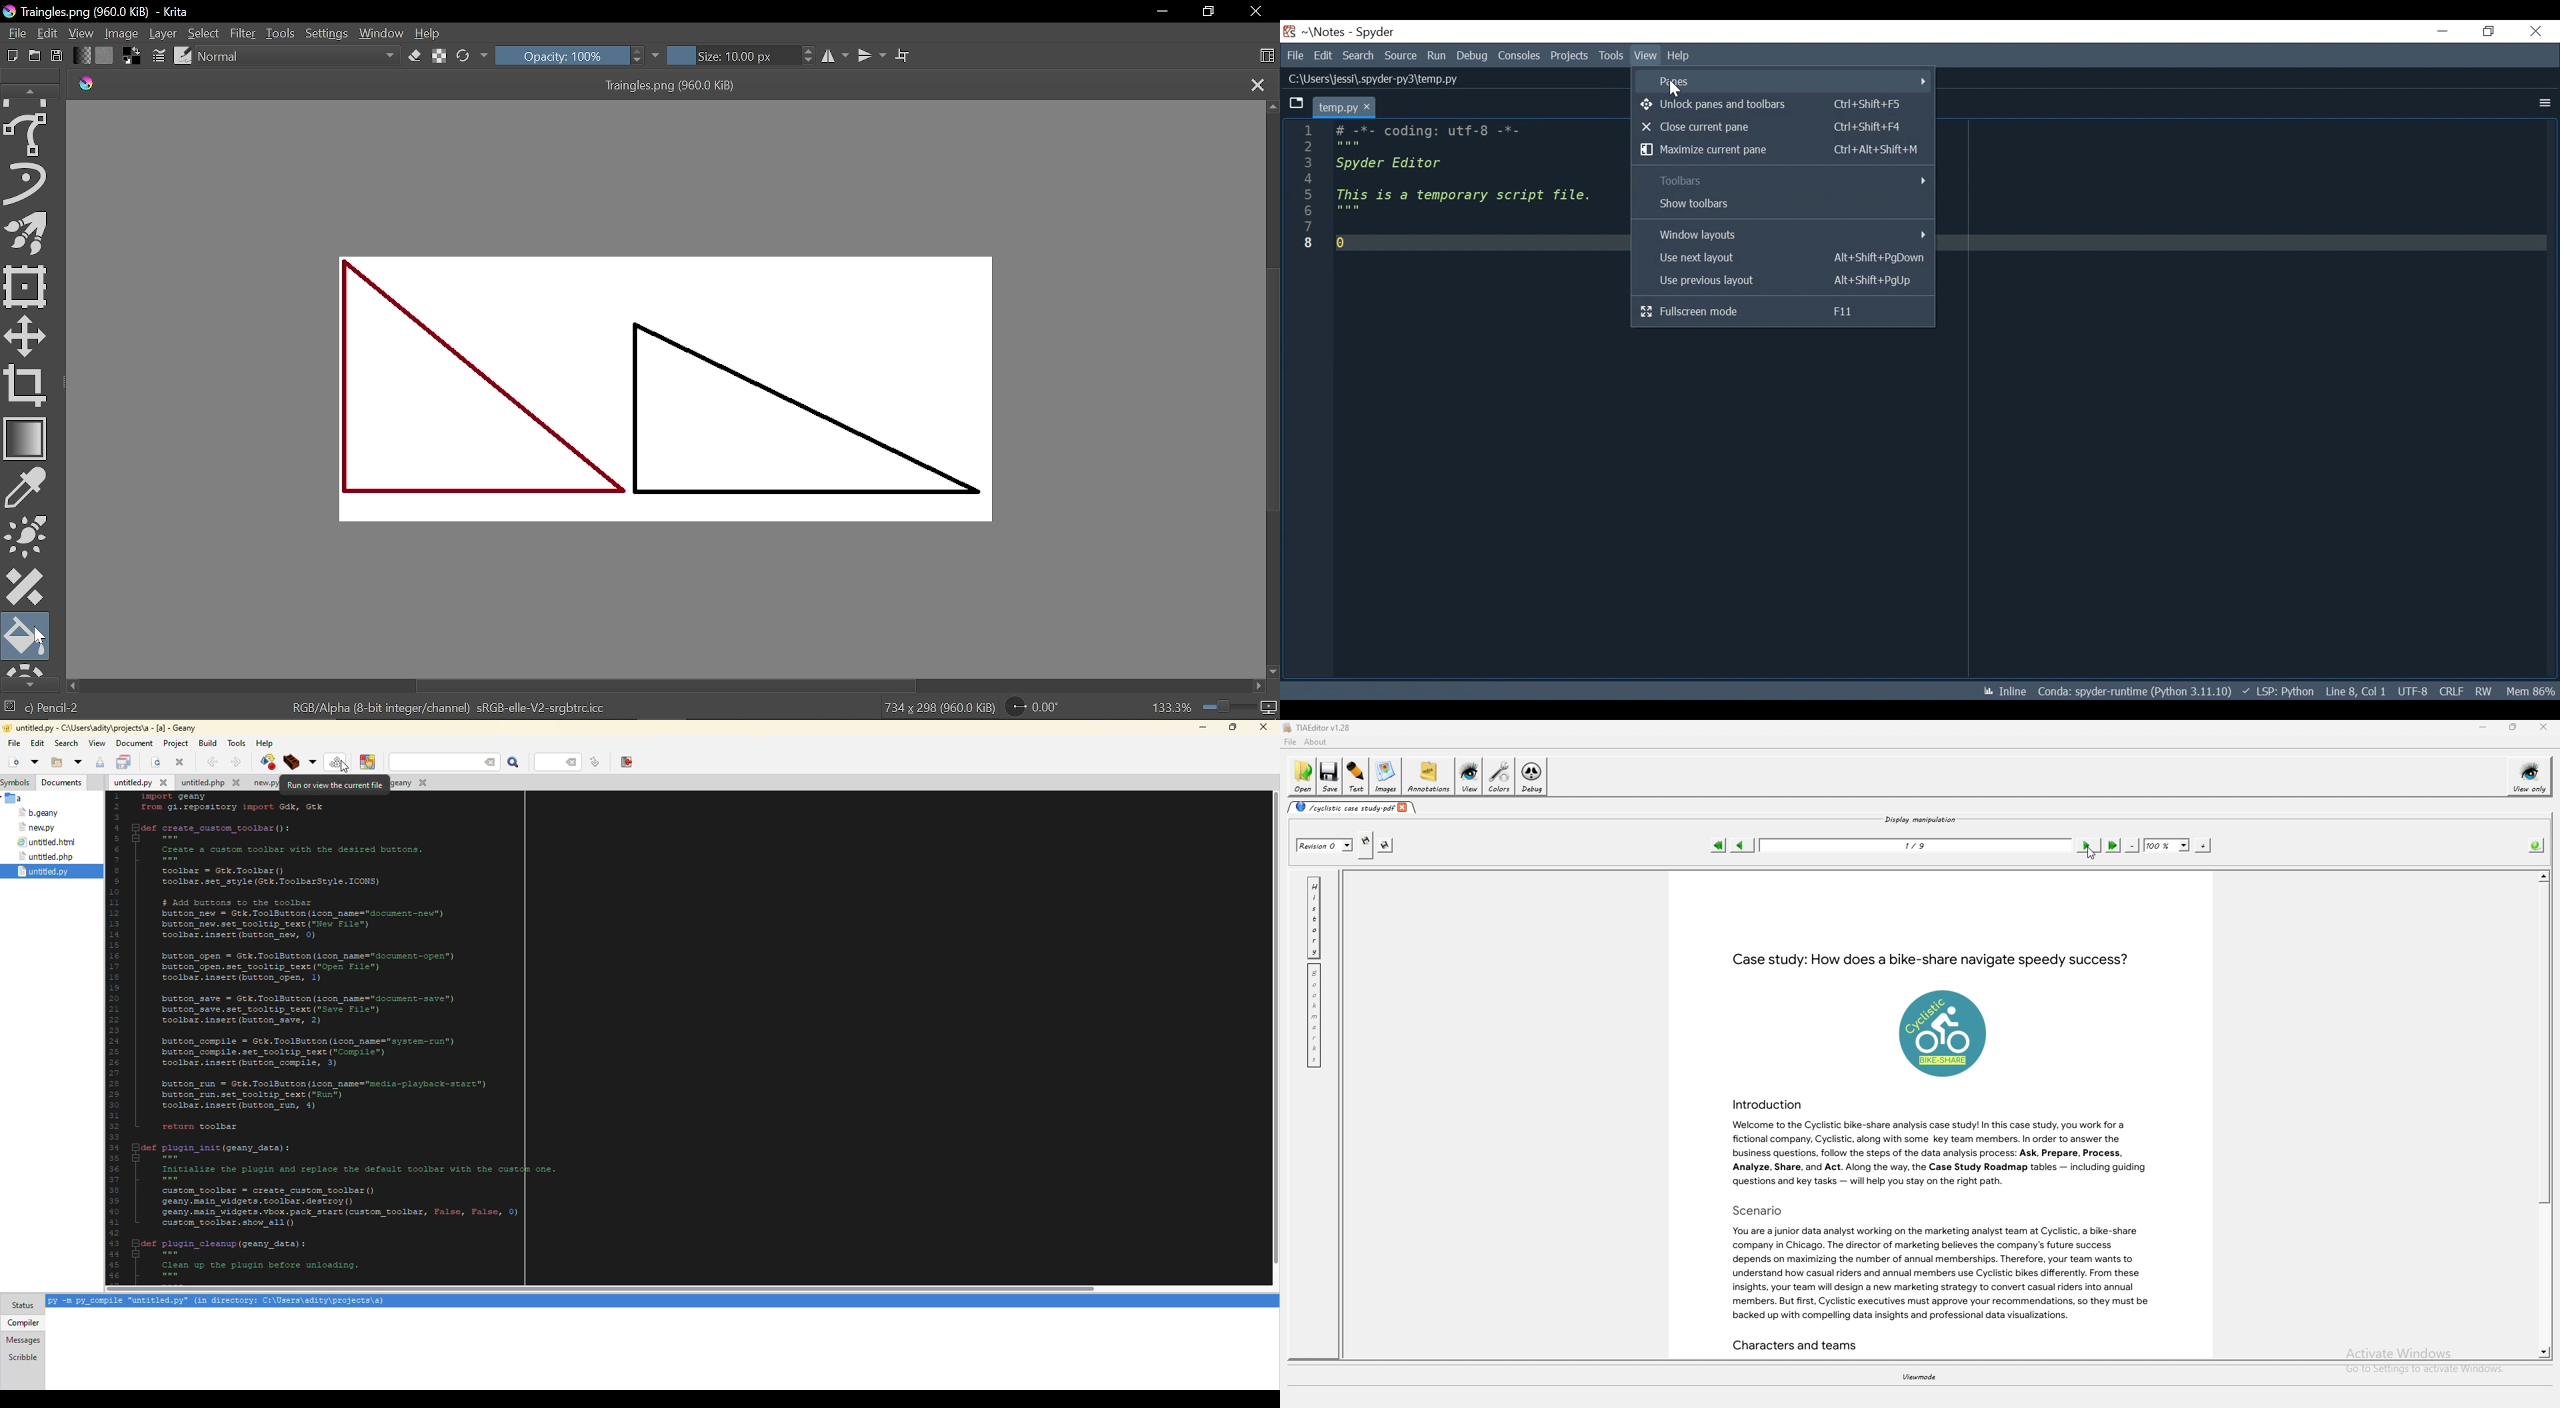 The height and width of the screenshot is (1428, 2576). Describe the element at coordinates (415, 57) in the screenshot. I see `Eraser` at that location.